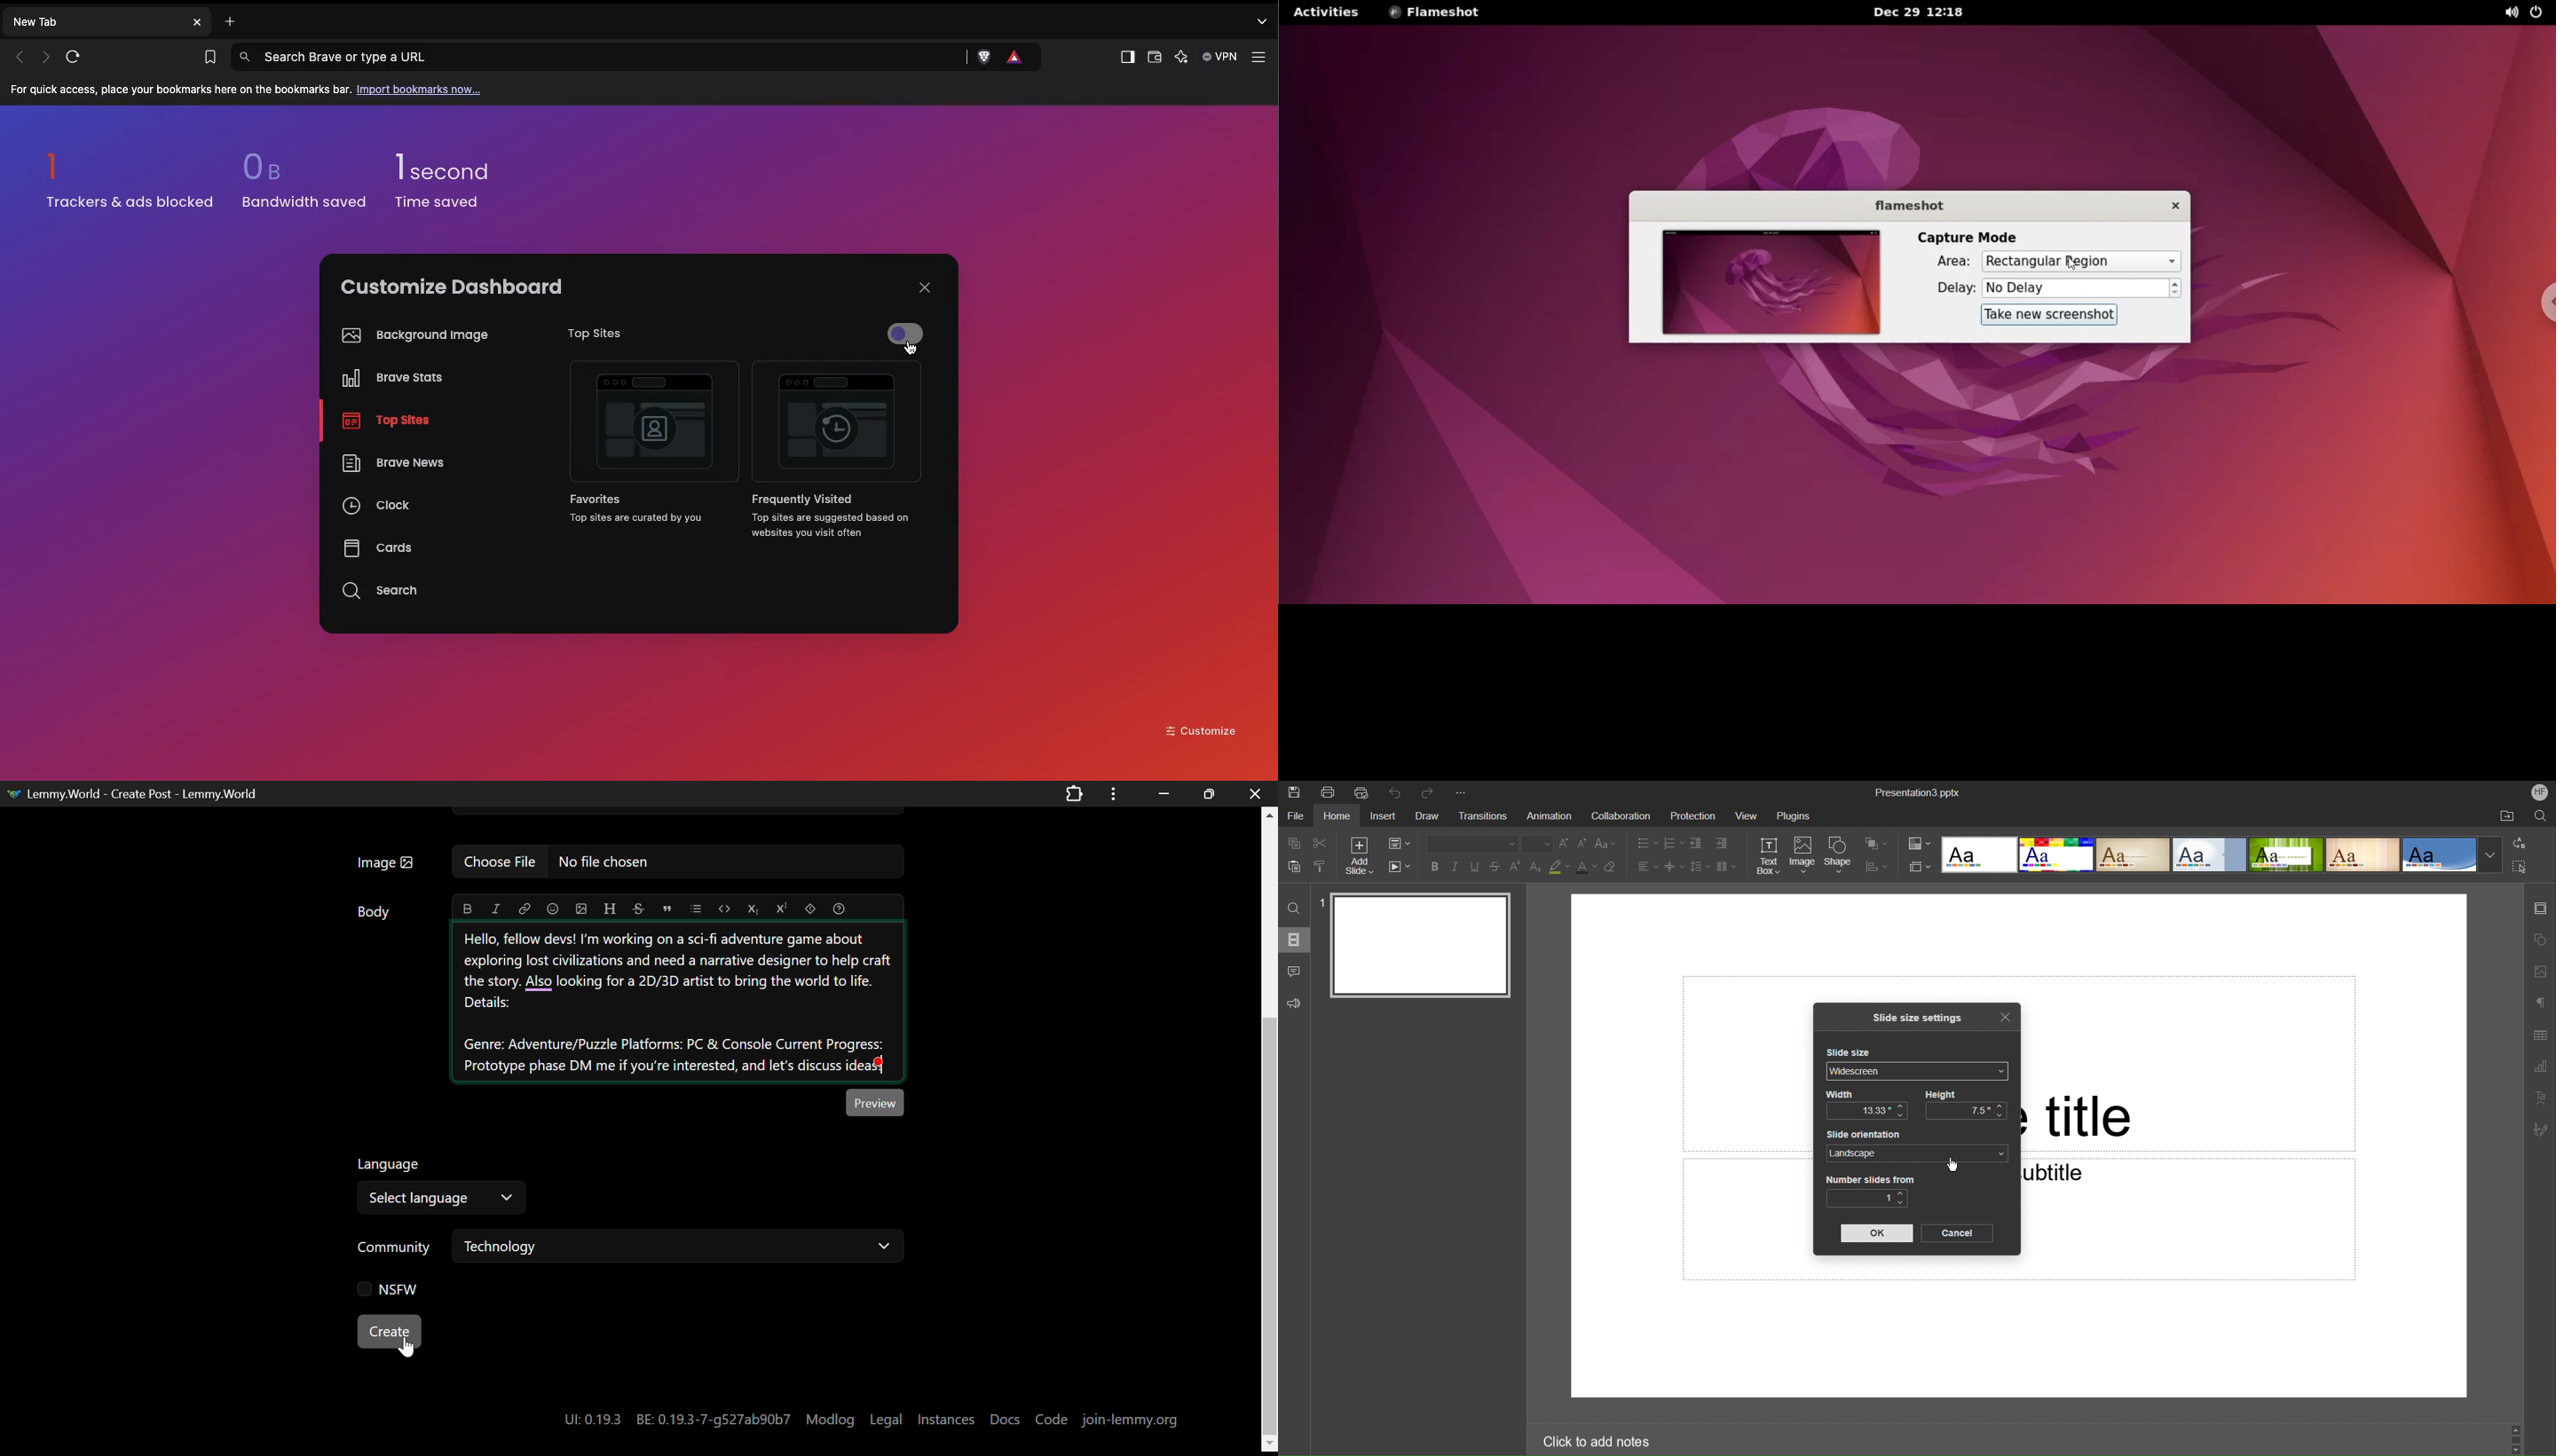 This screenshot has height=1456, width=2576. Describe the element at coordinates (130, 180) in the screenshot. I see `1 trackers & ads blocked` at that location.